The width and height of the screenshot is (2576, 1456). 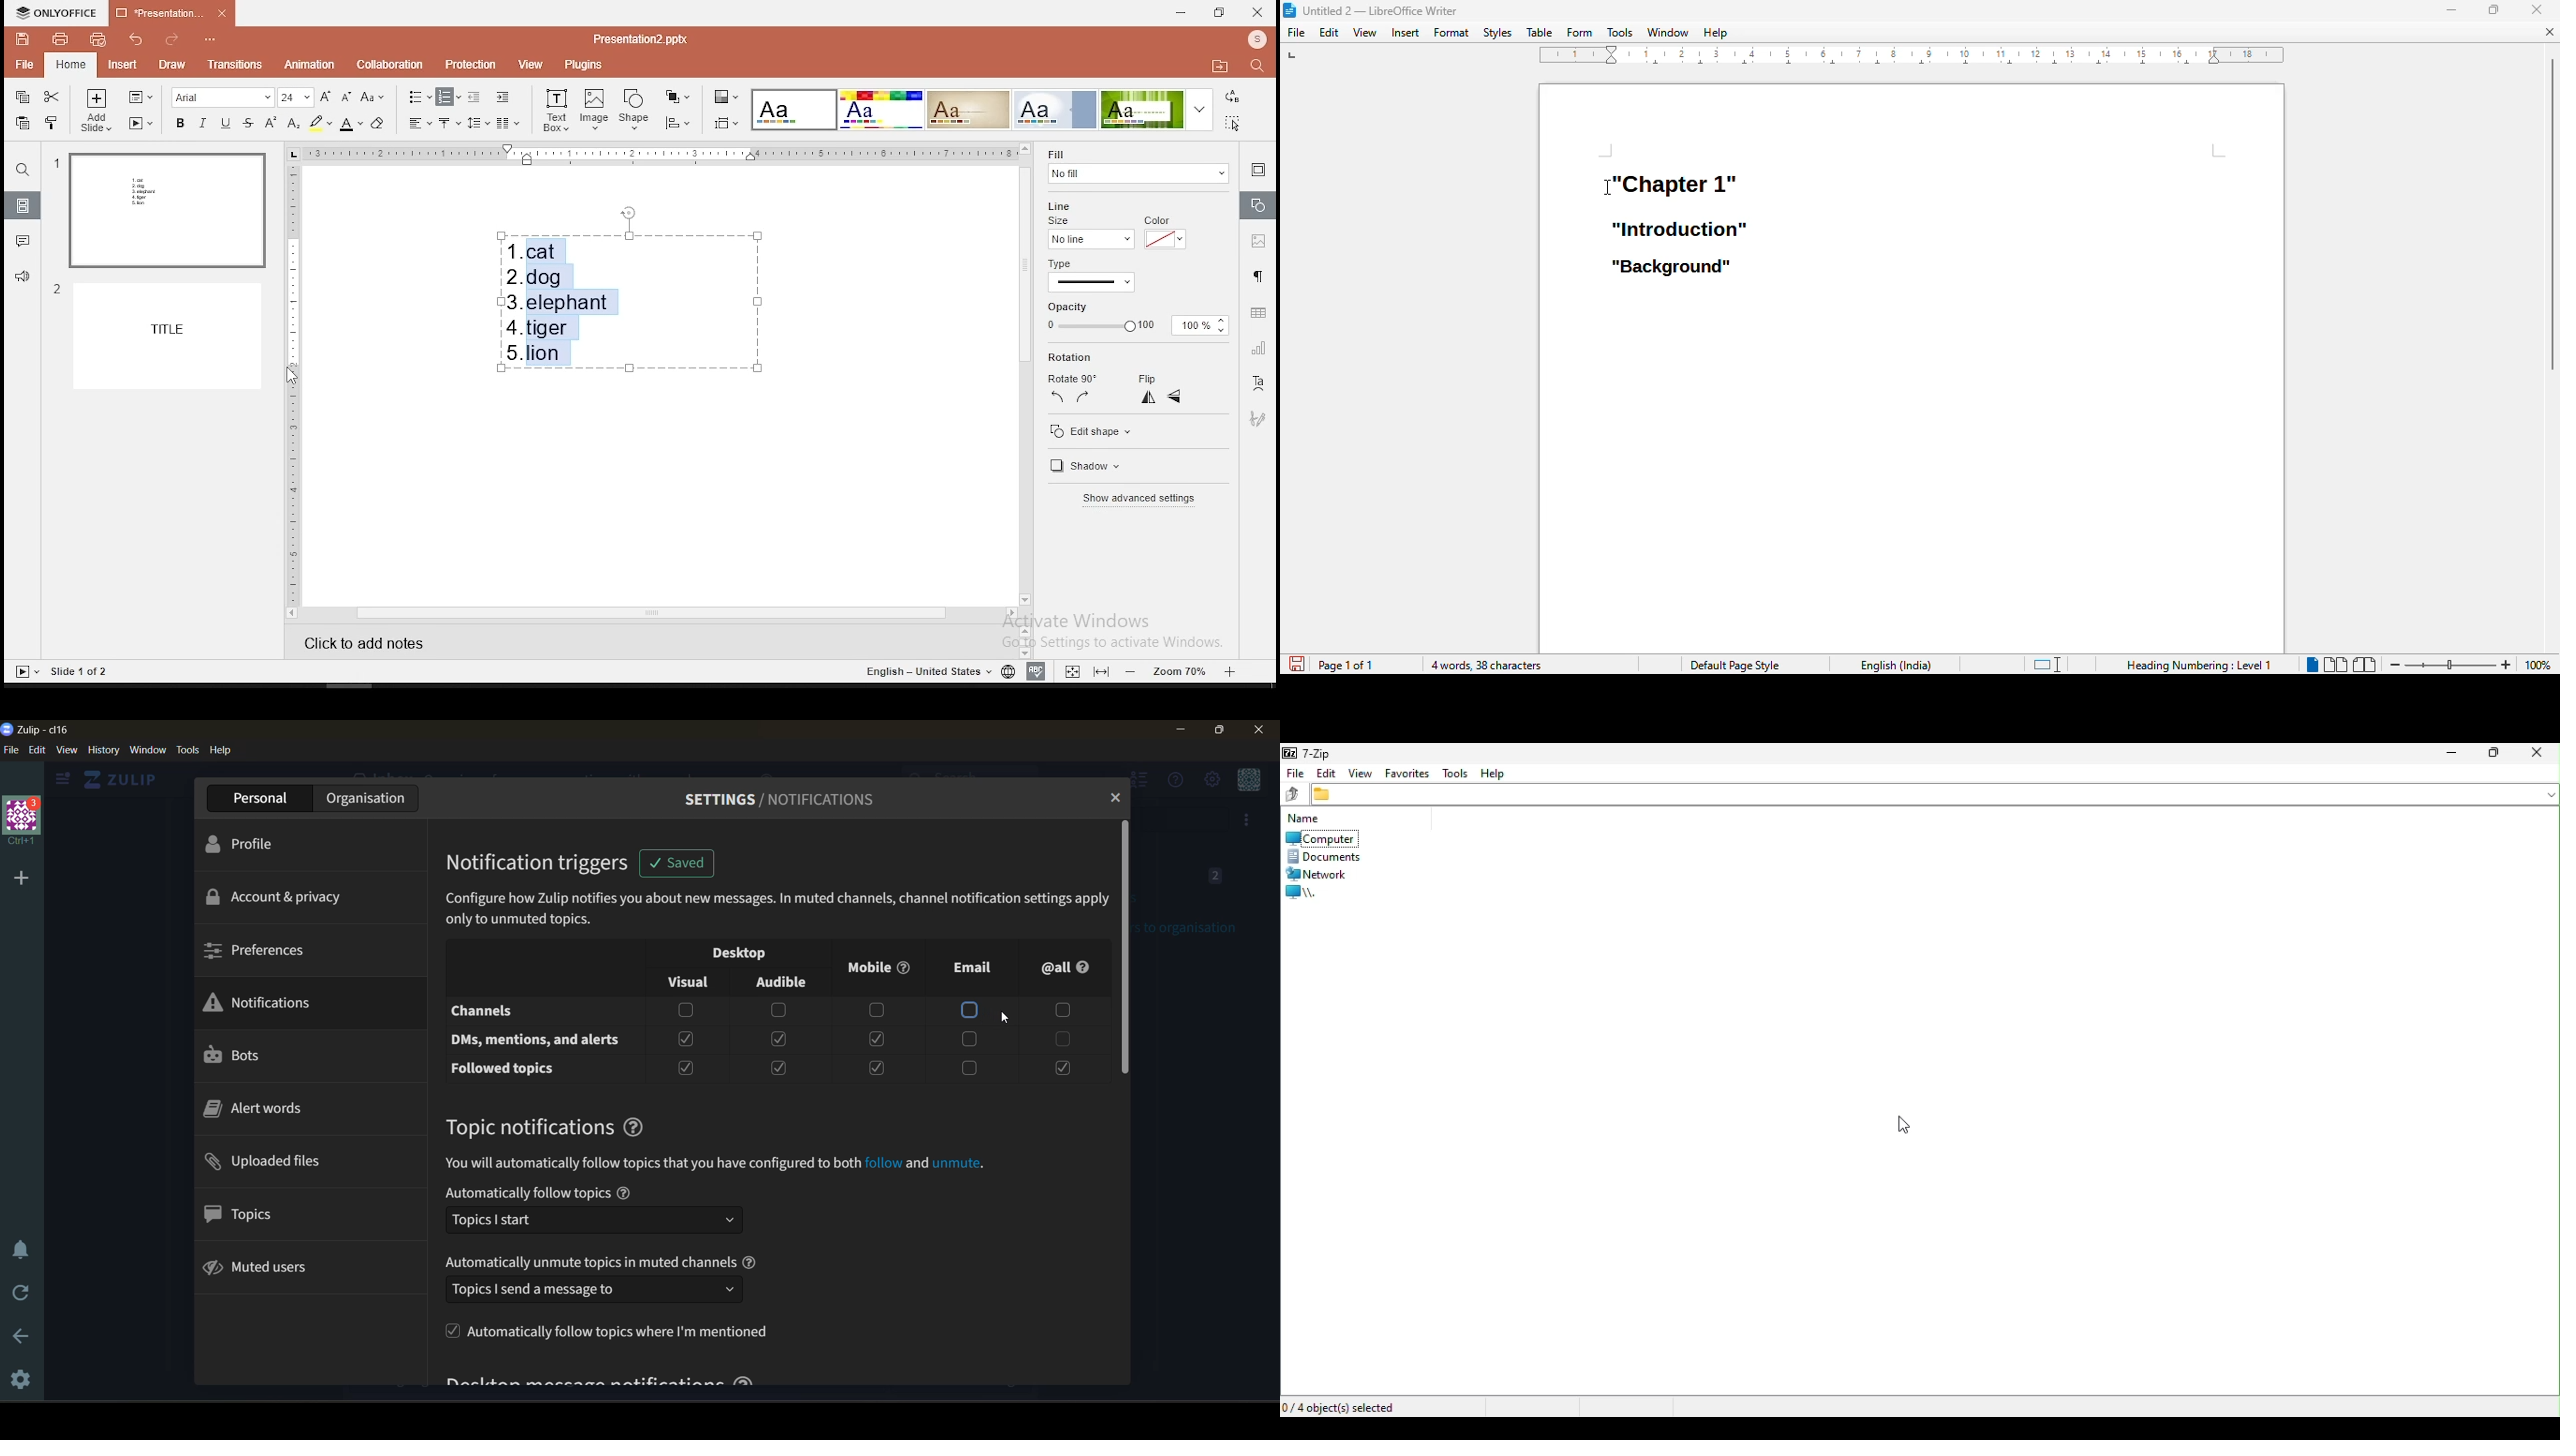 What do you see at coordinates (880, 109) in the screenshot?
I see `theme ` at bounding box center [880, 109].